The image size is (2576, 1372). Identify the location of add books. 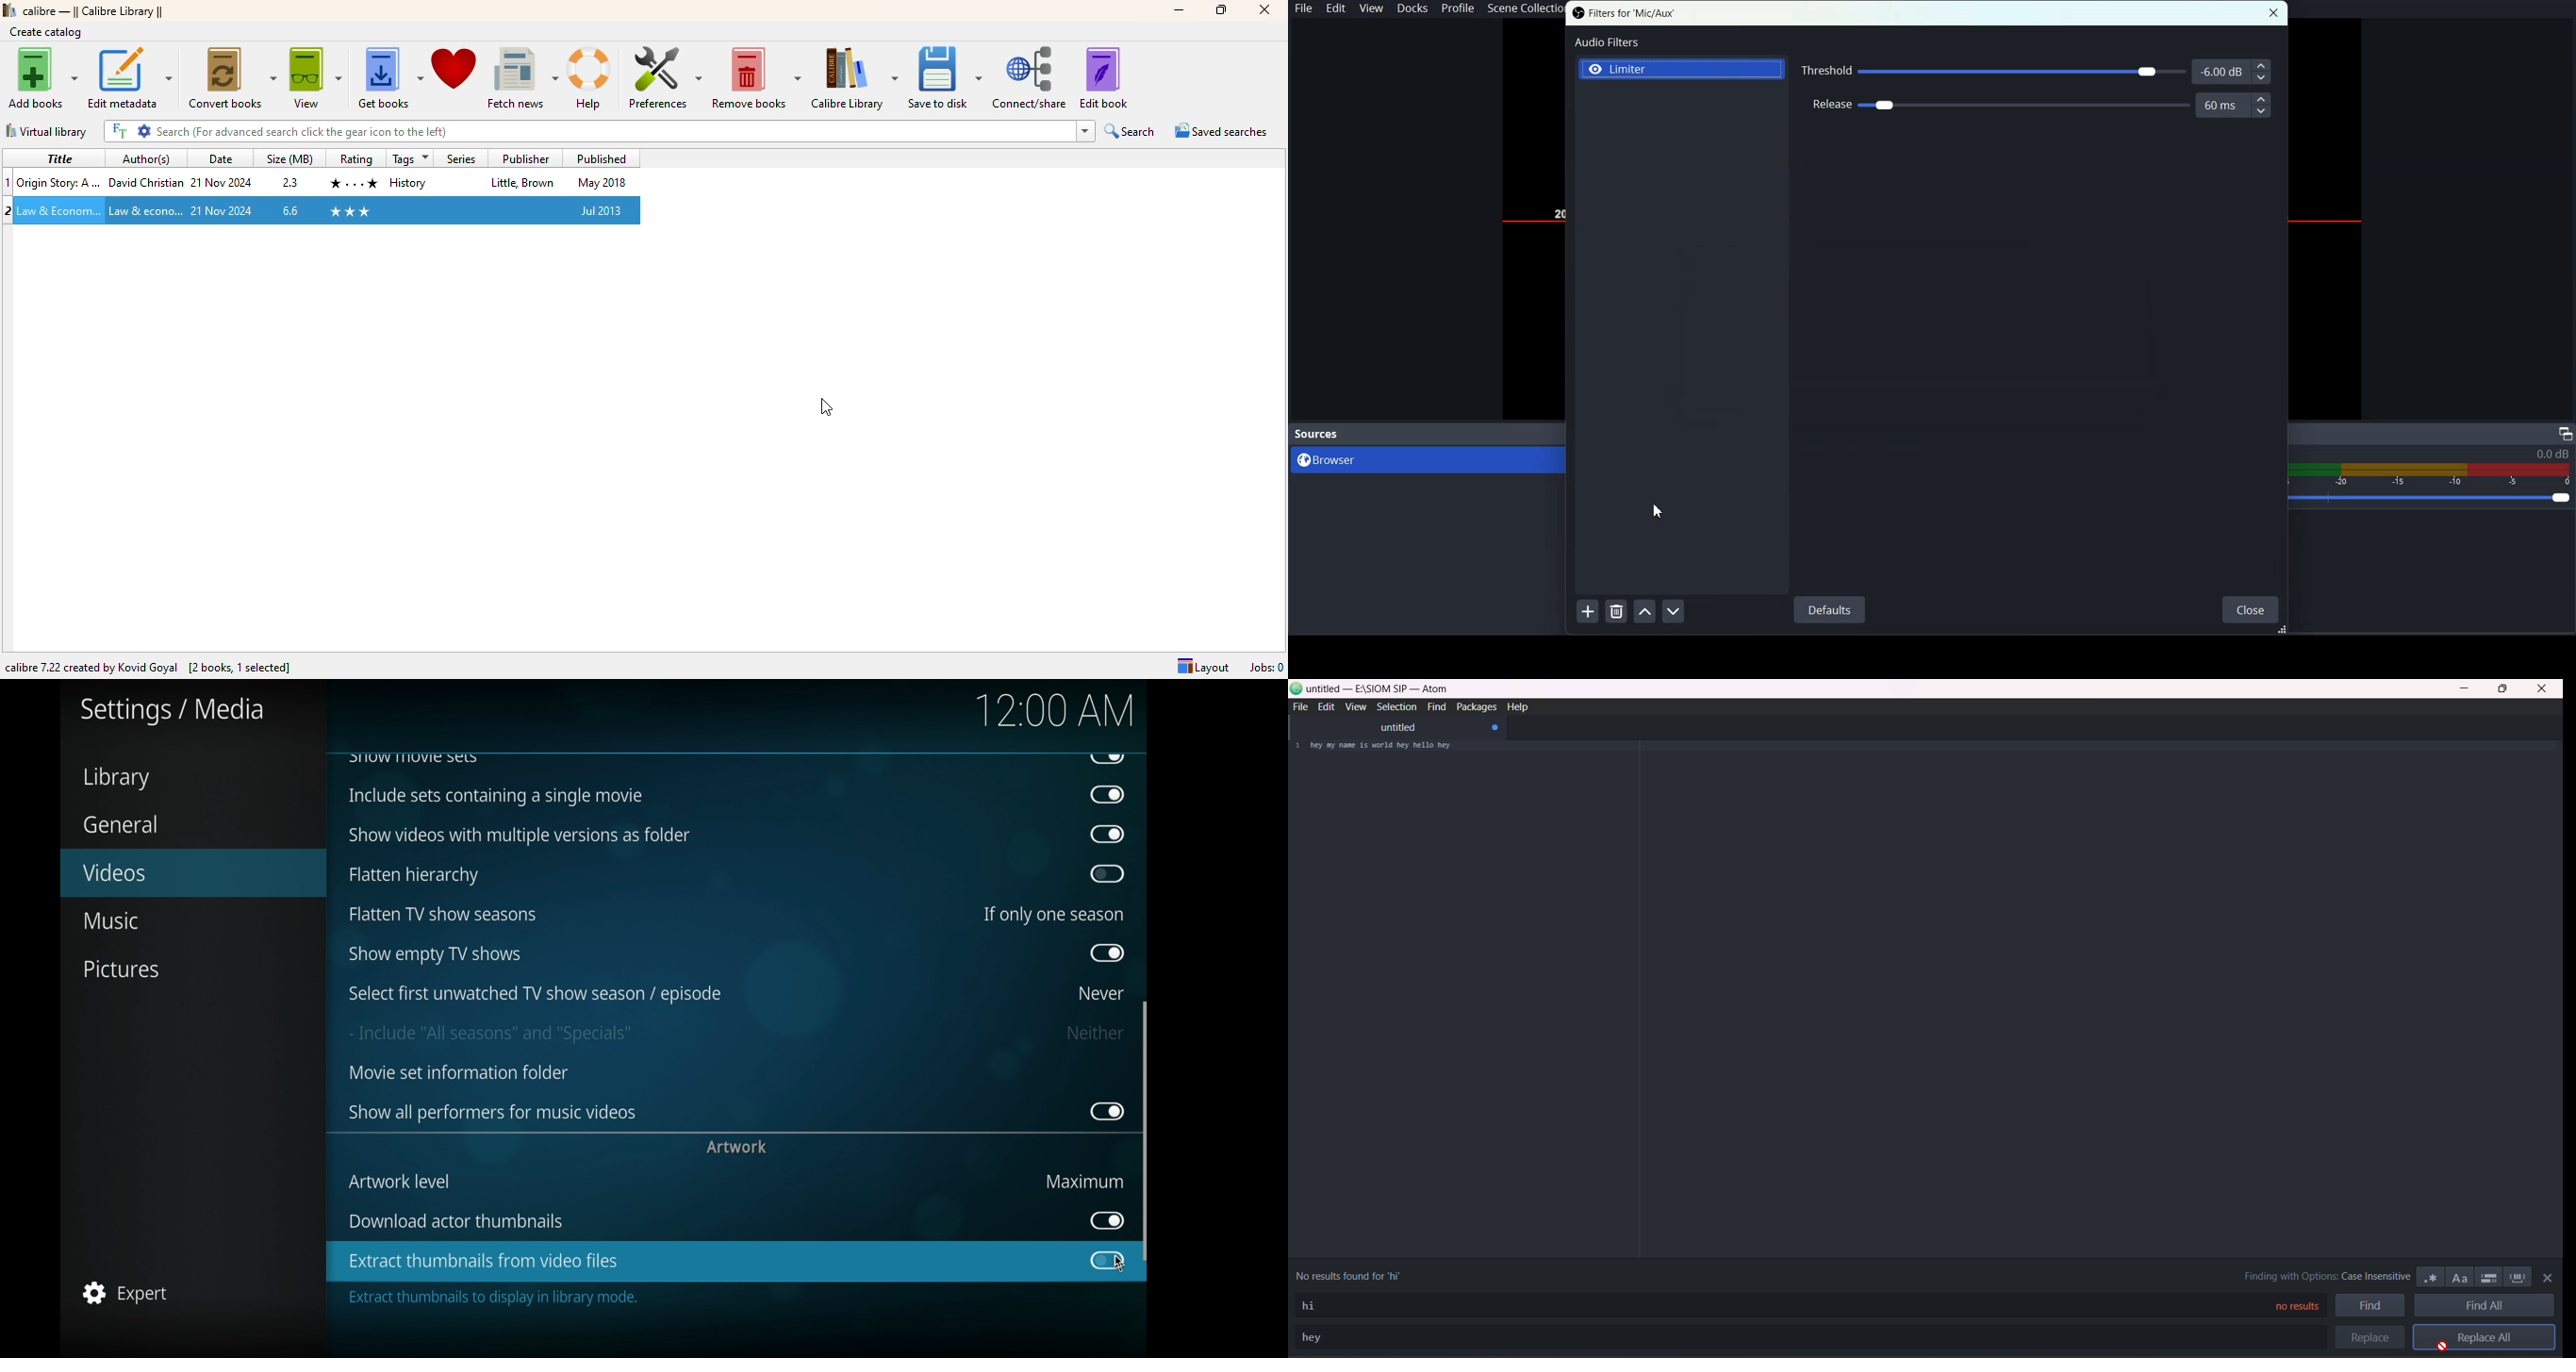
(43, 77).